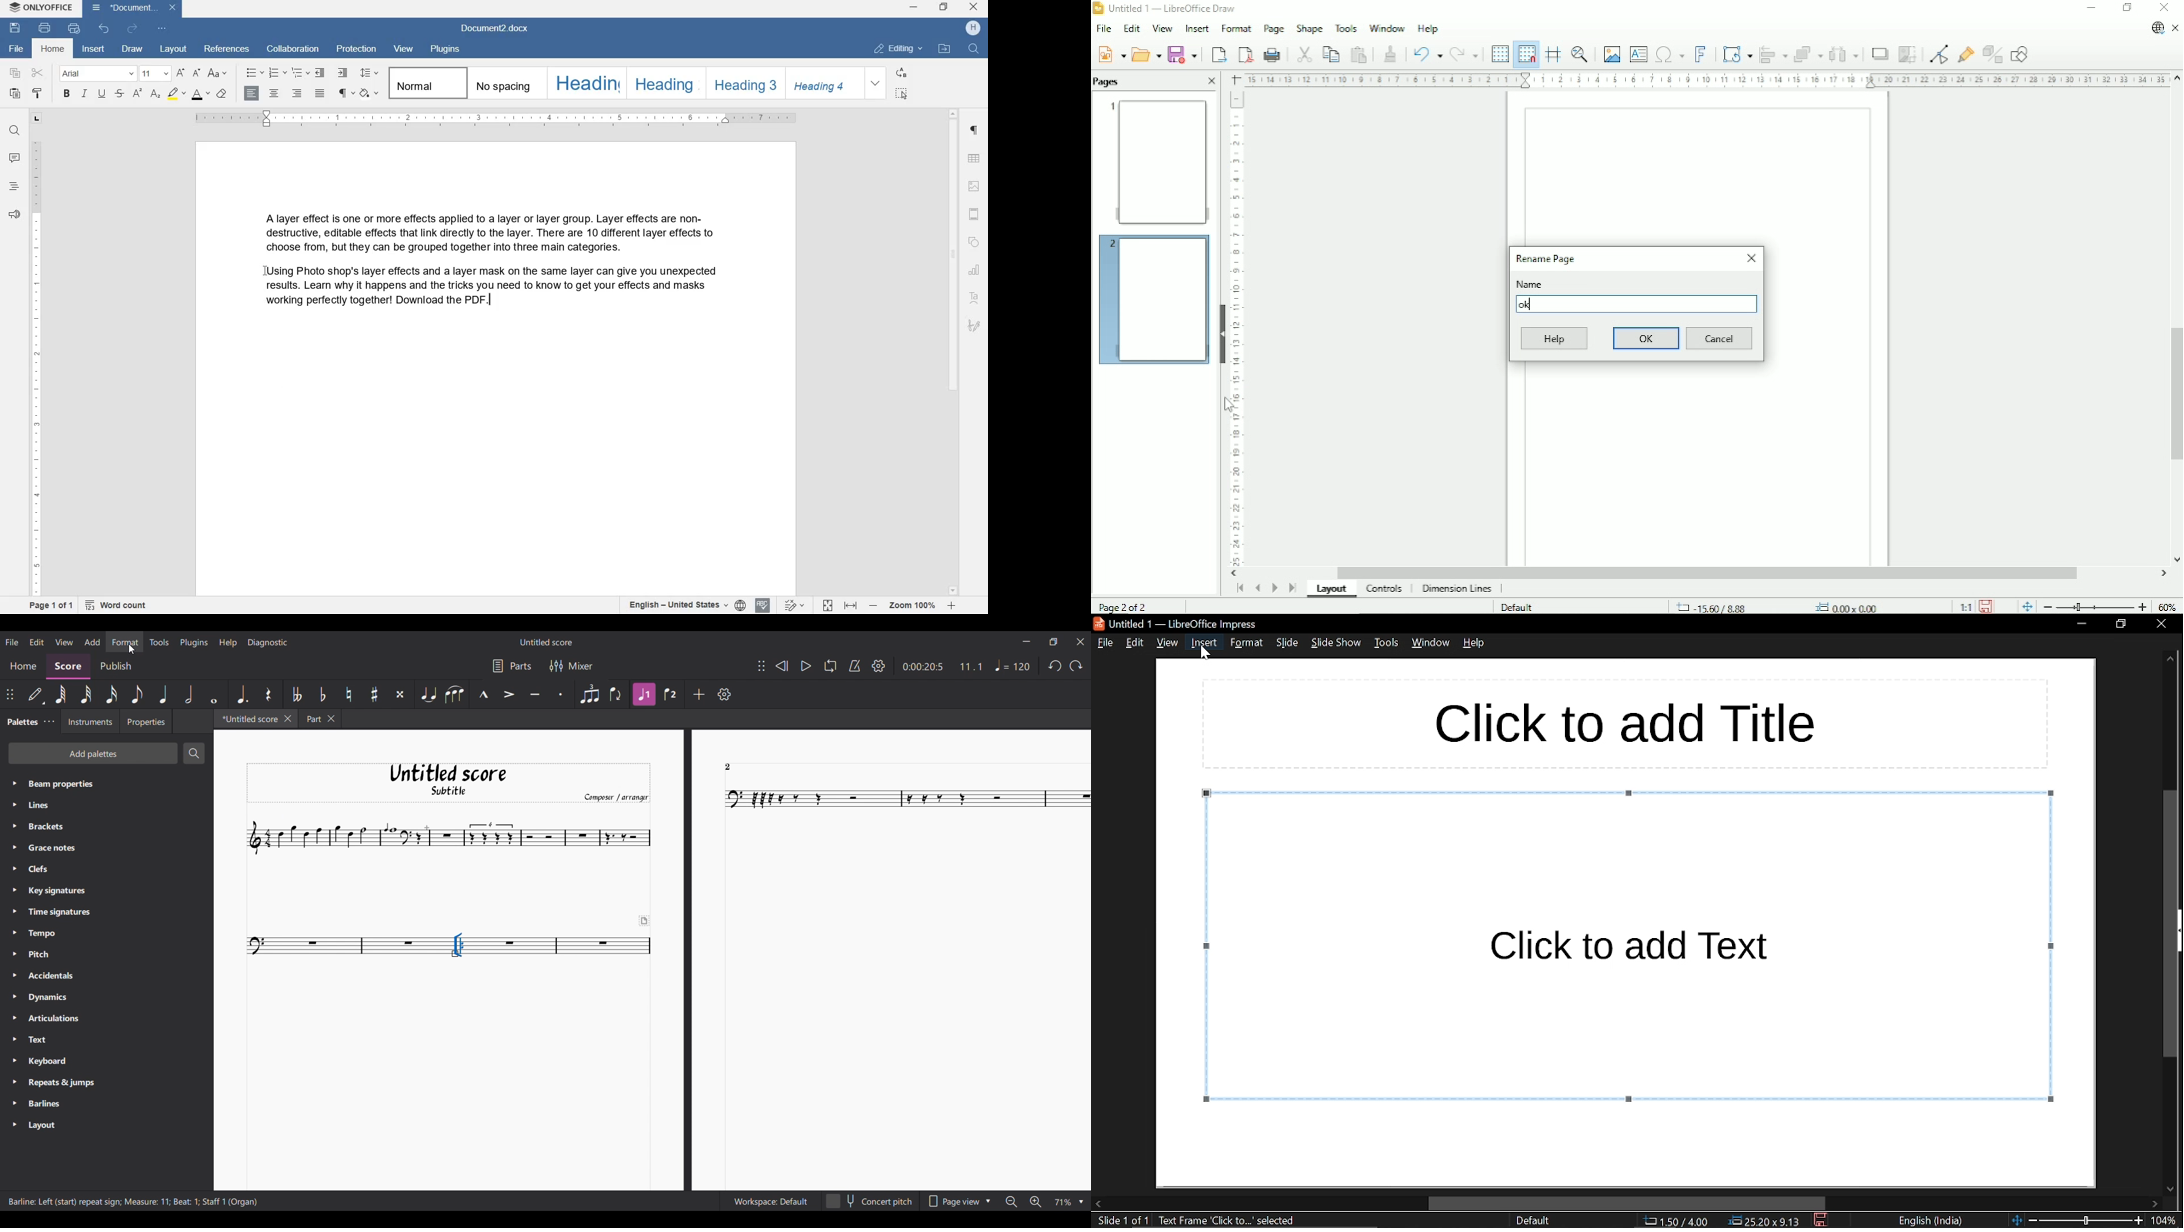 The image size is (2184, 1232). What do you see at coordinates (975, 216) in the screenshot?
I see `HEADERS & FOOTERS` at bounding box center [975, 216].